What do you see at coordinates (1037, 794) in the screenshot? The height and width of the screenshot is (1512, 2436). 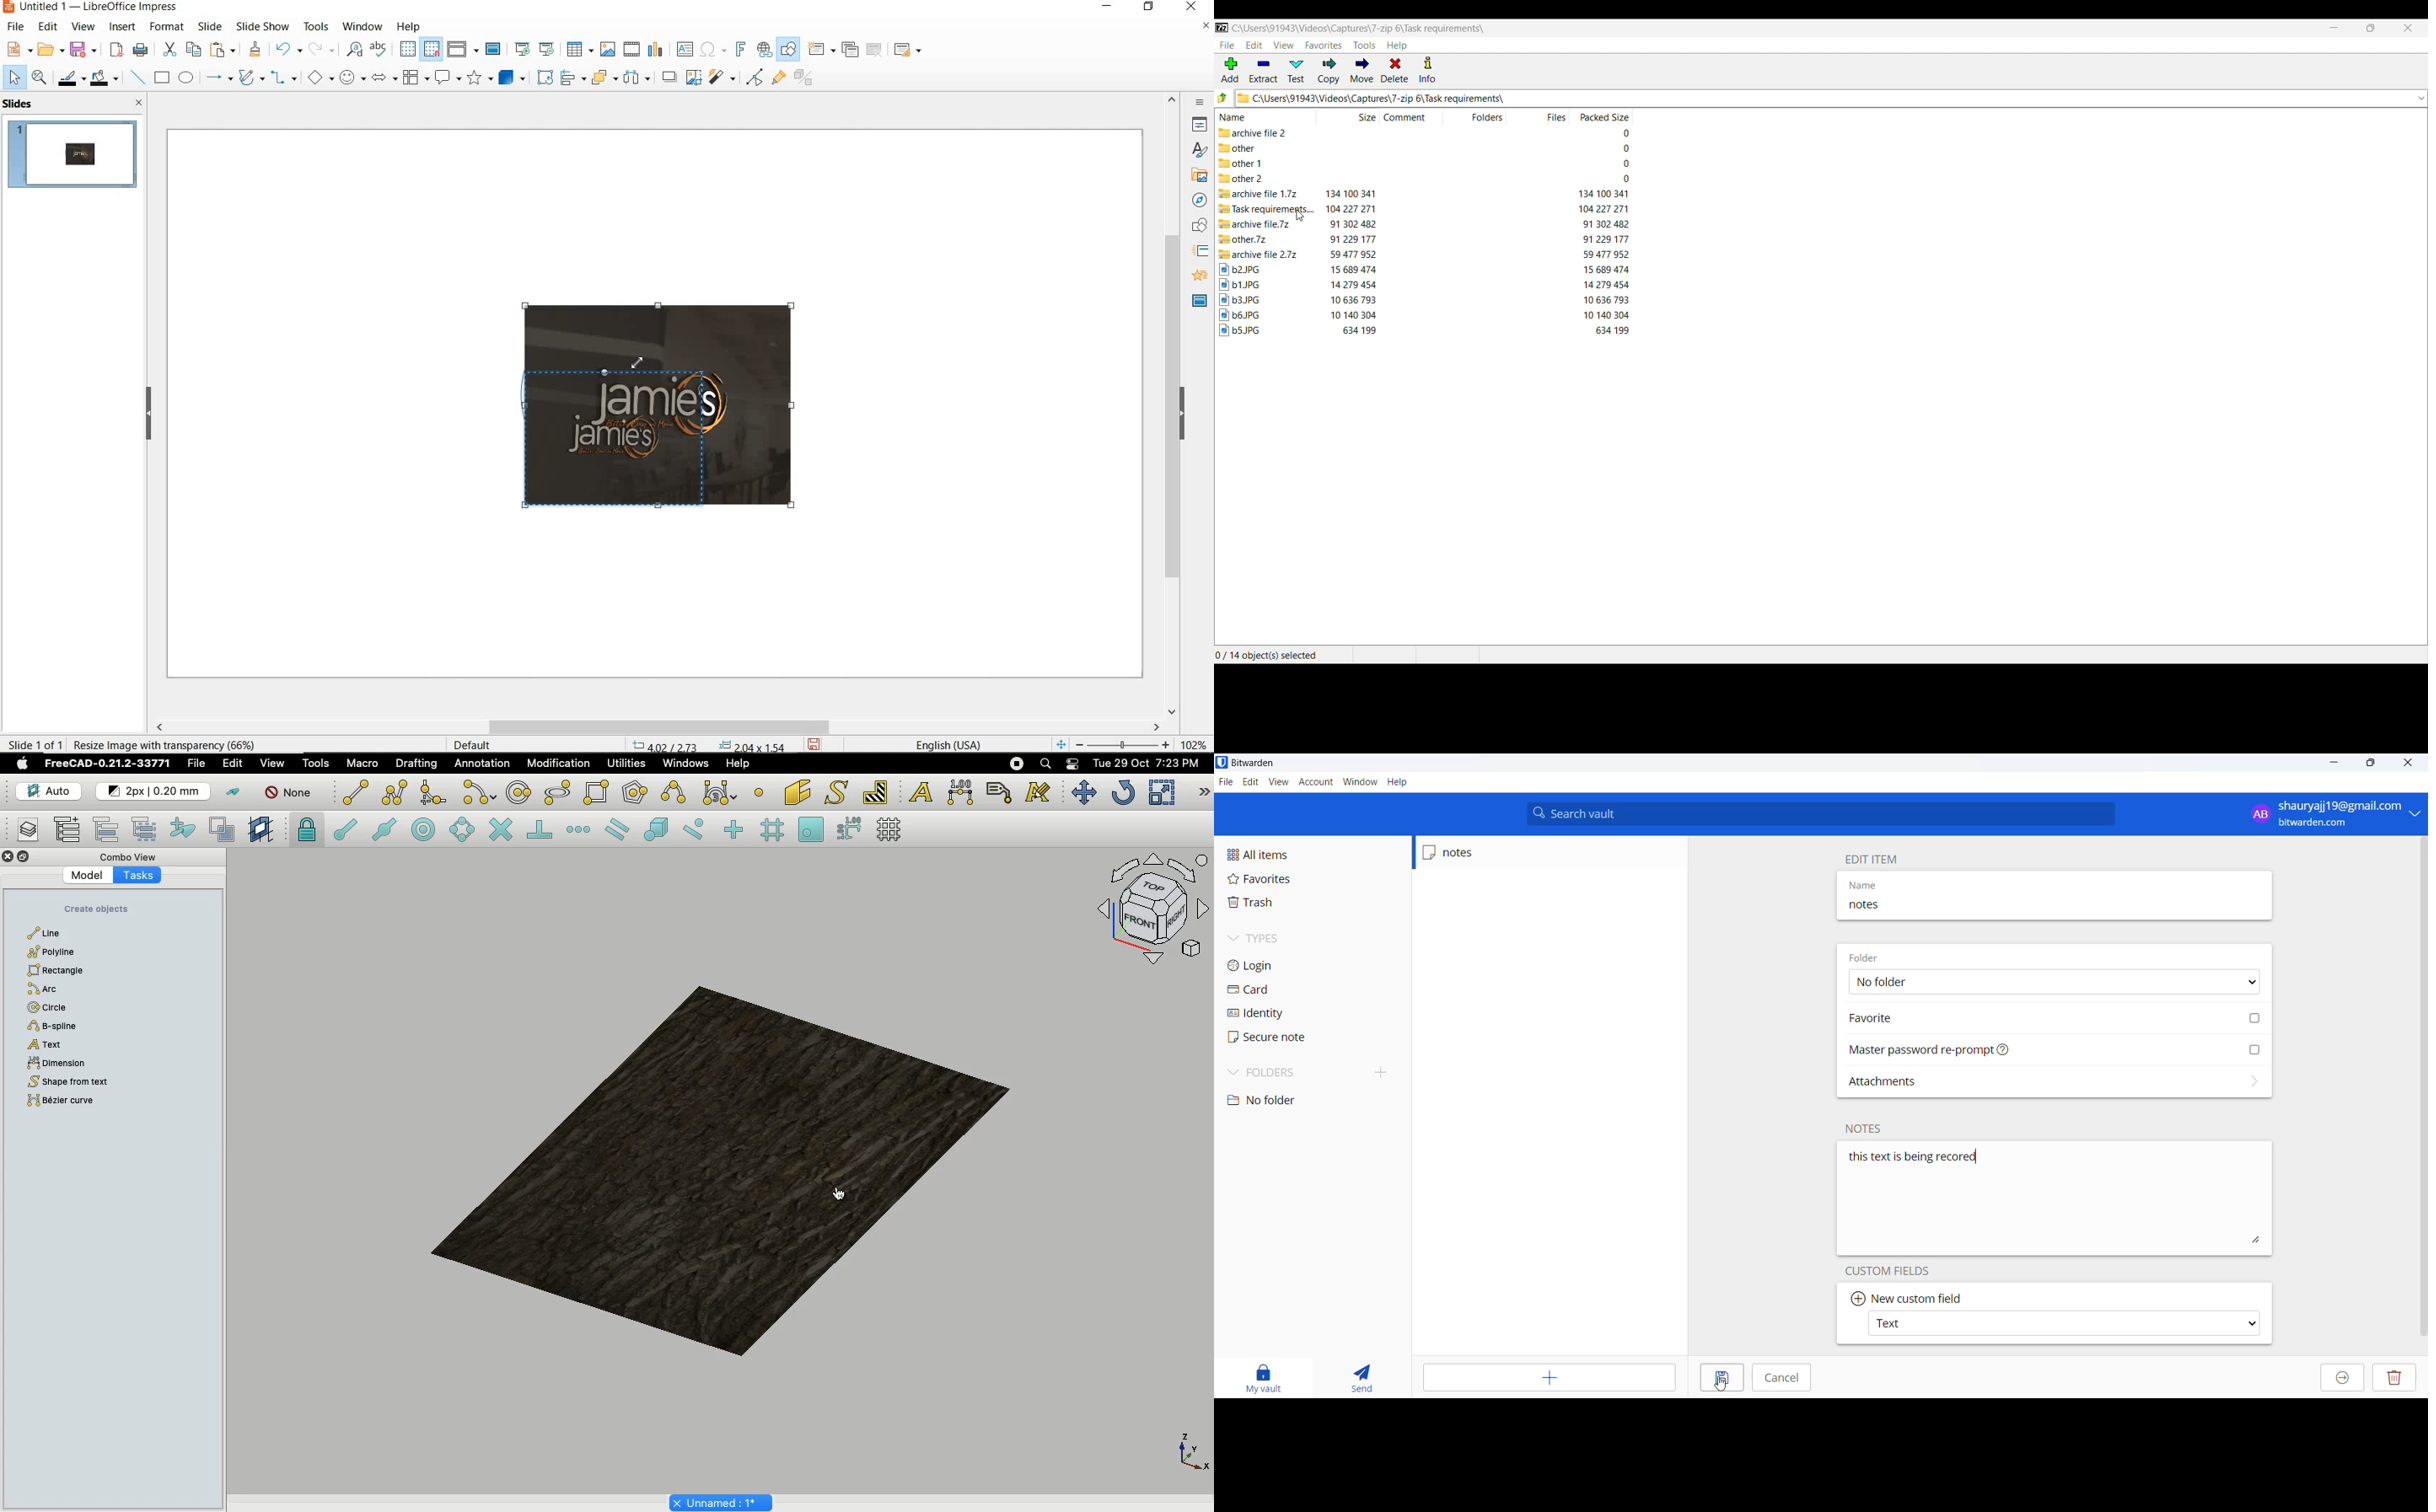 I see `Annotation styles` at bounding box center [1037, 794].